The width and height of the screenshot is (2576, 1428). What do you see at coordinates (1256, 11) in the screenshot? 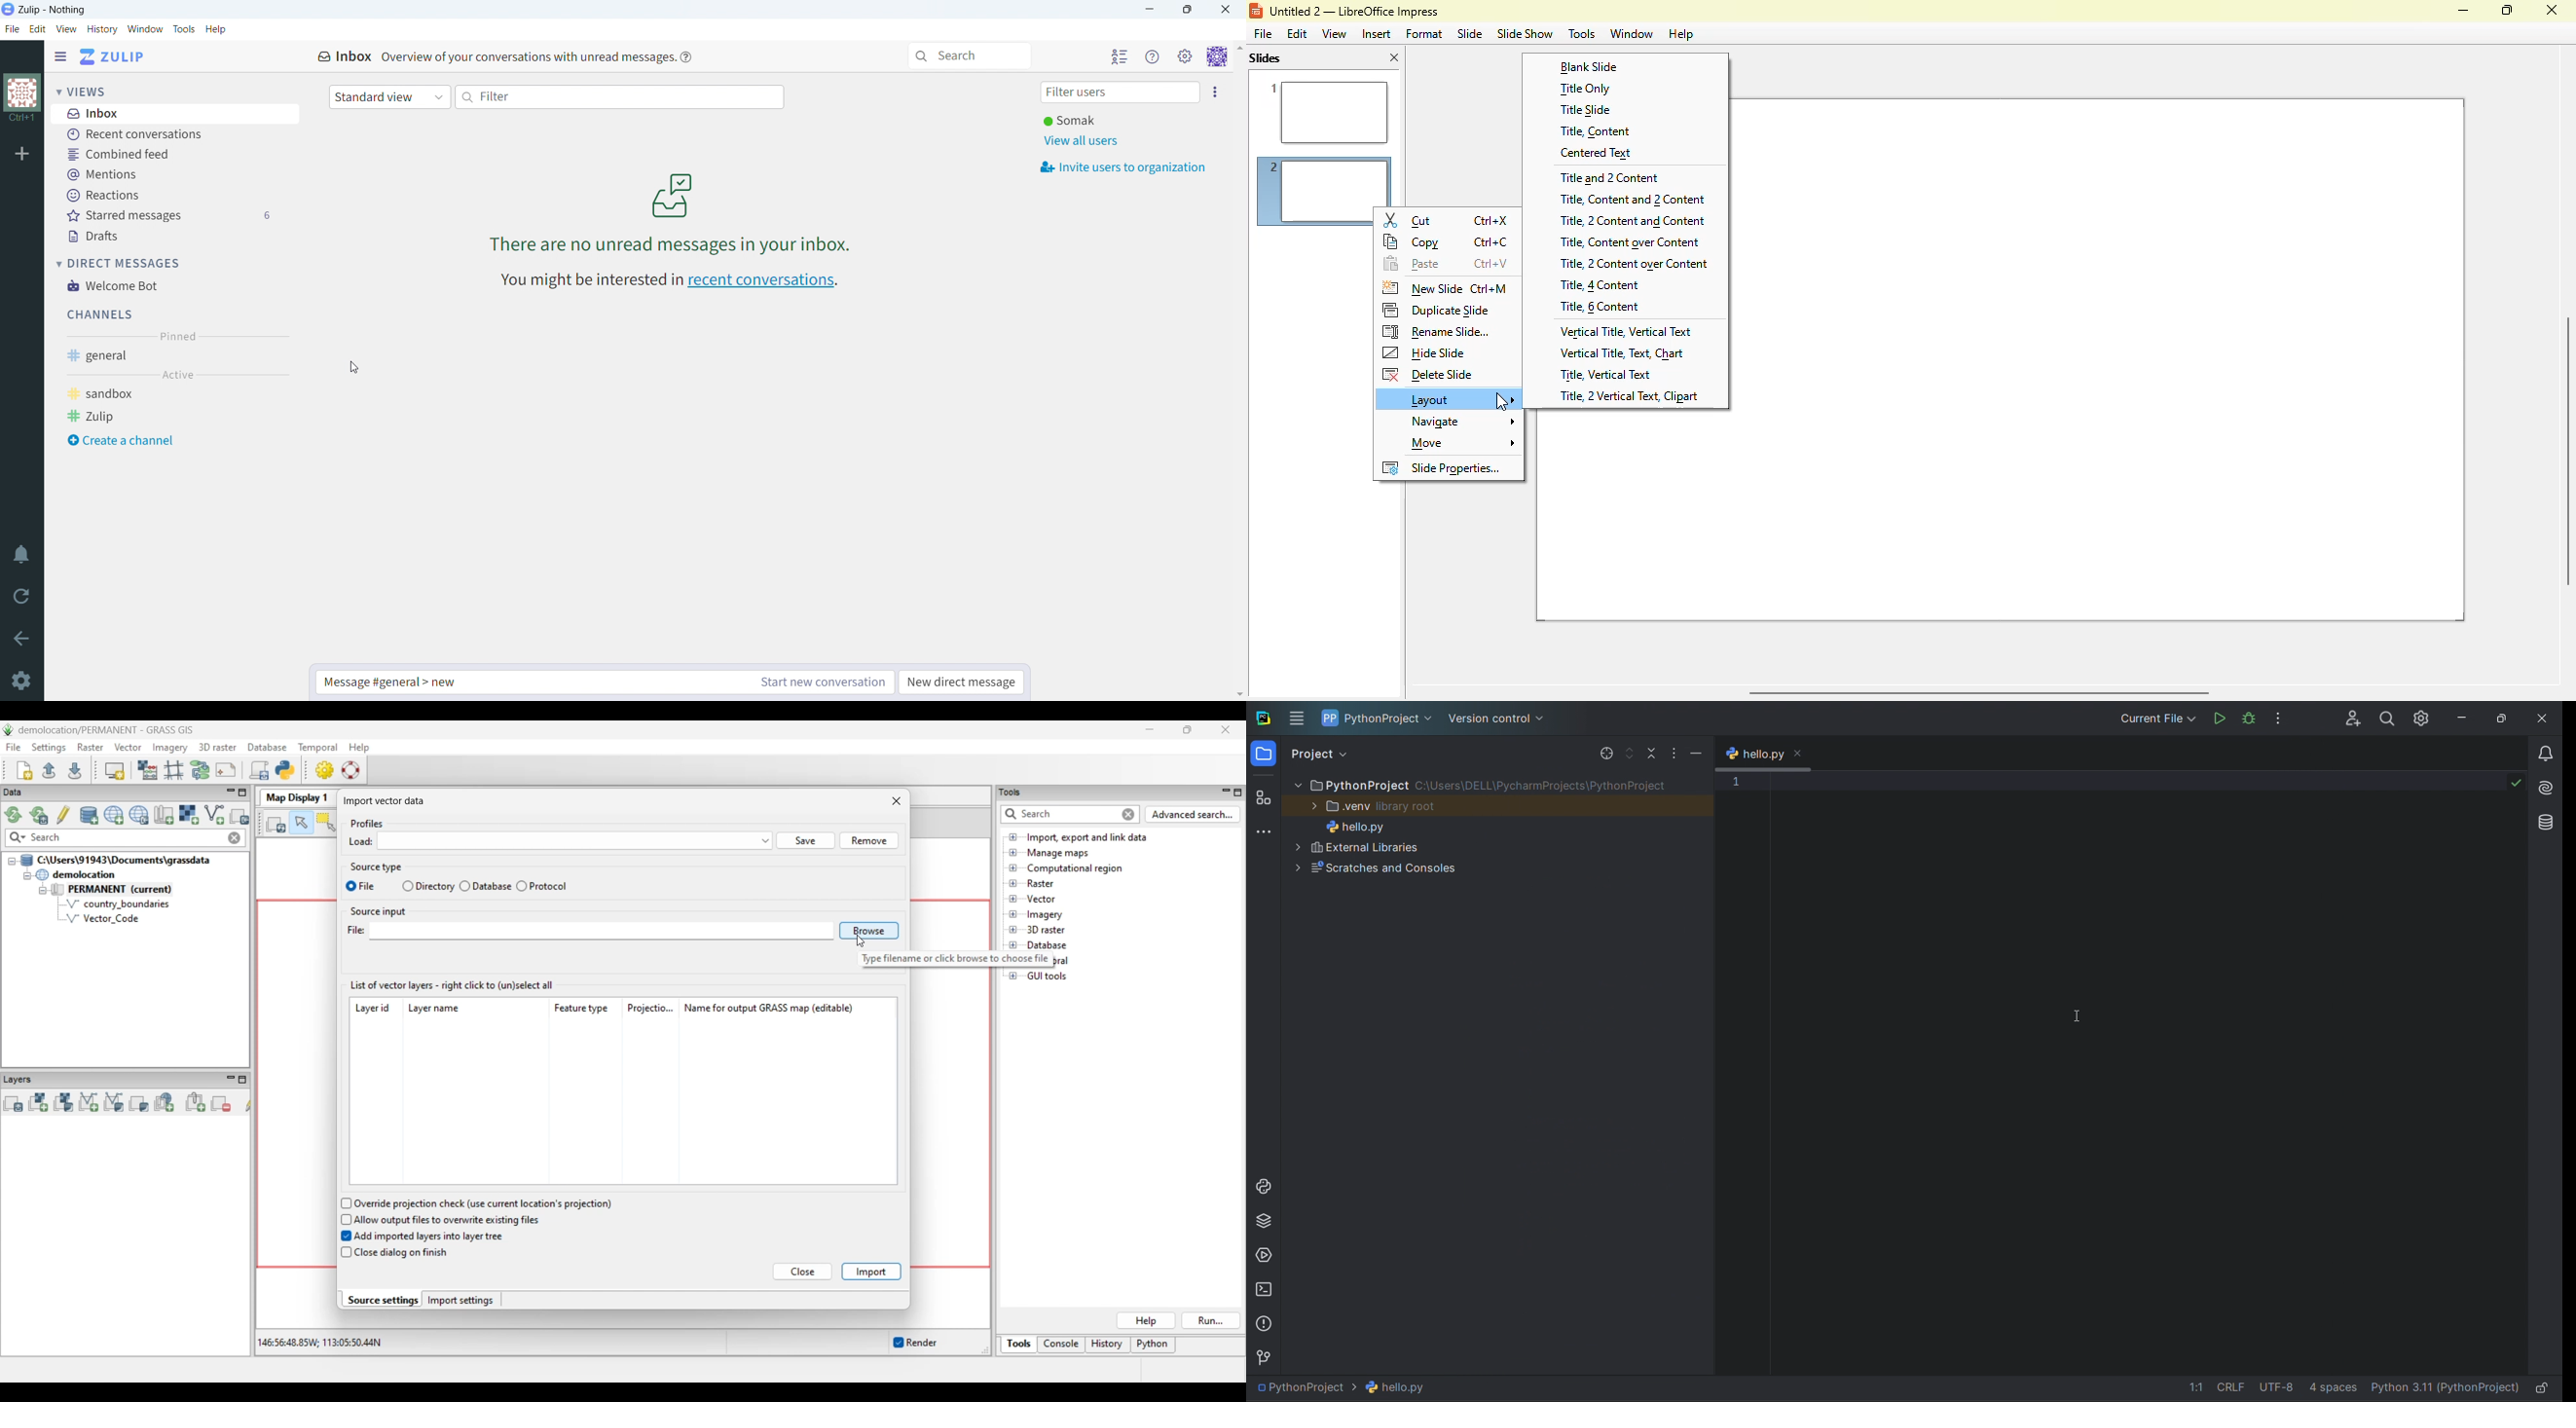
I see `logo` at bounding box center [1256, 11].